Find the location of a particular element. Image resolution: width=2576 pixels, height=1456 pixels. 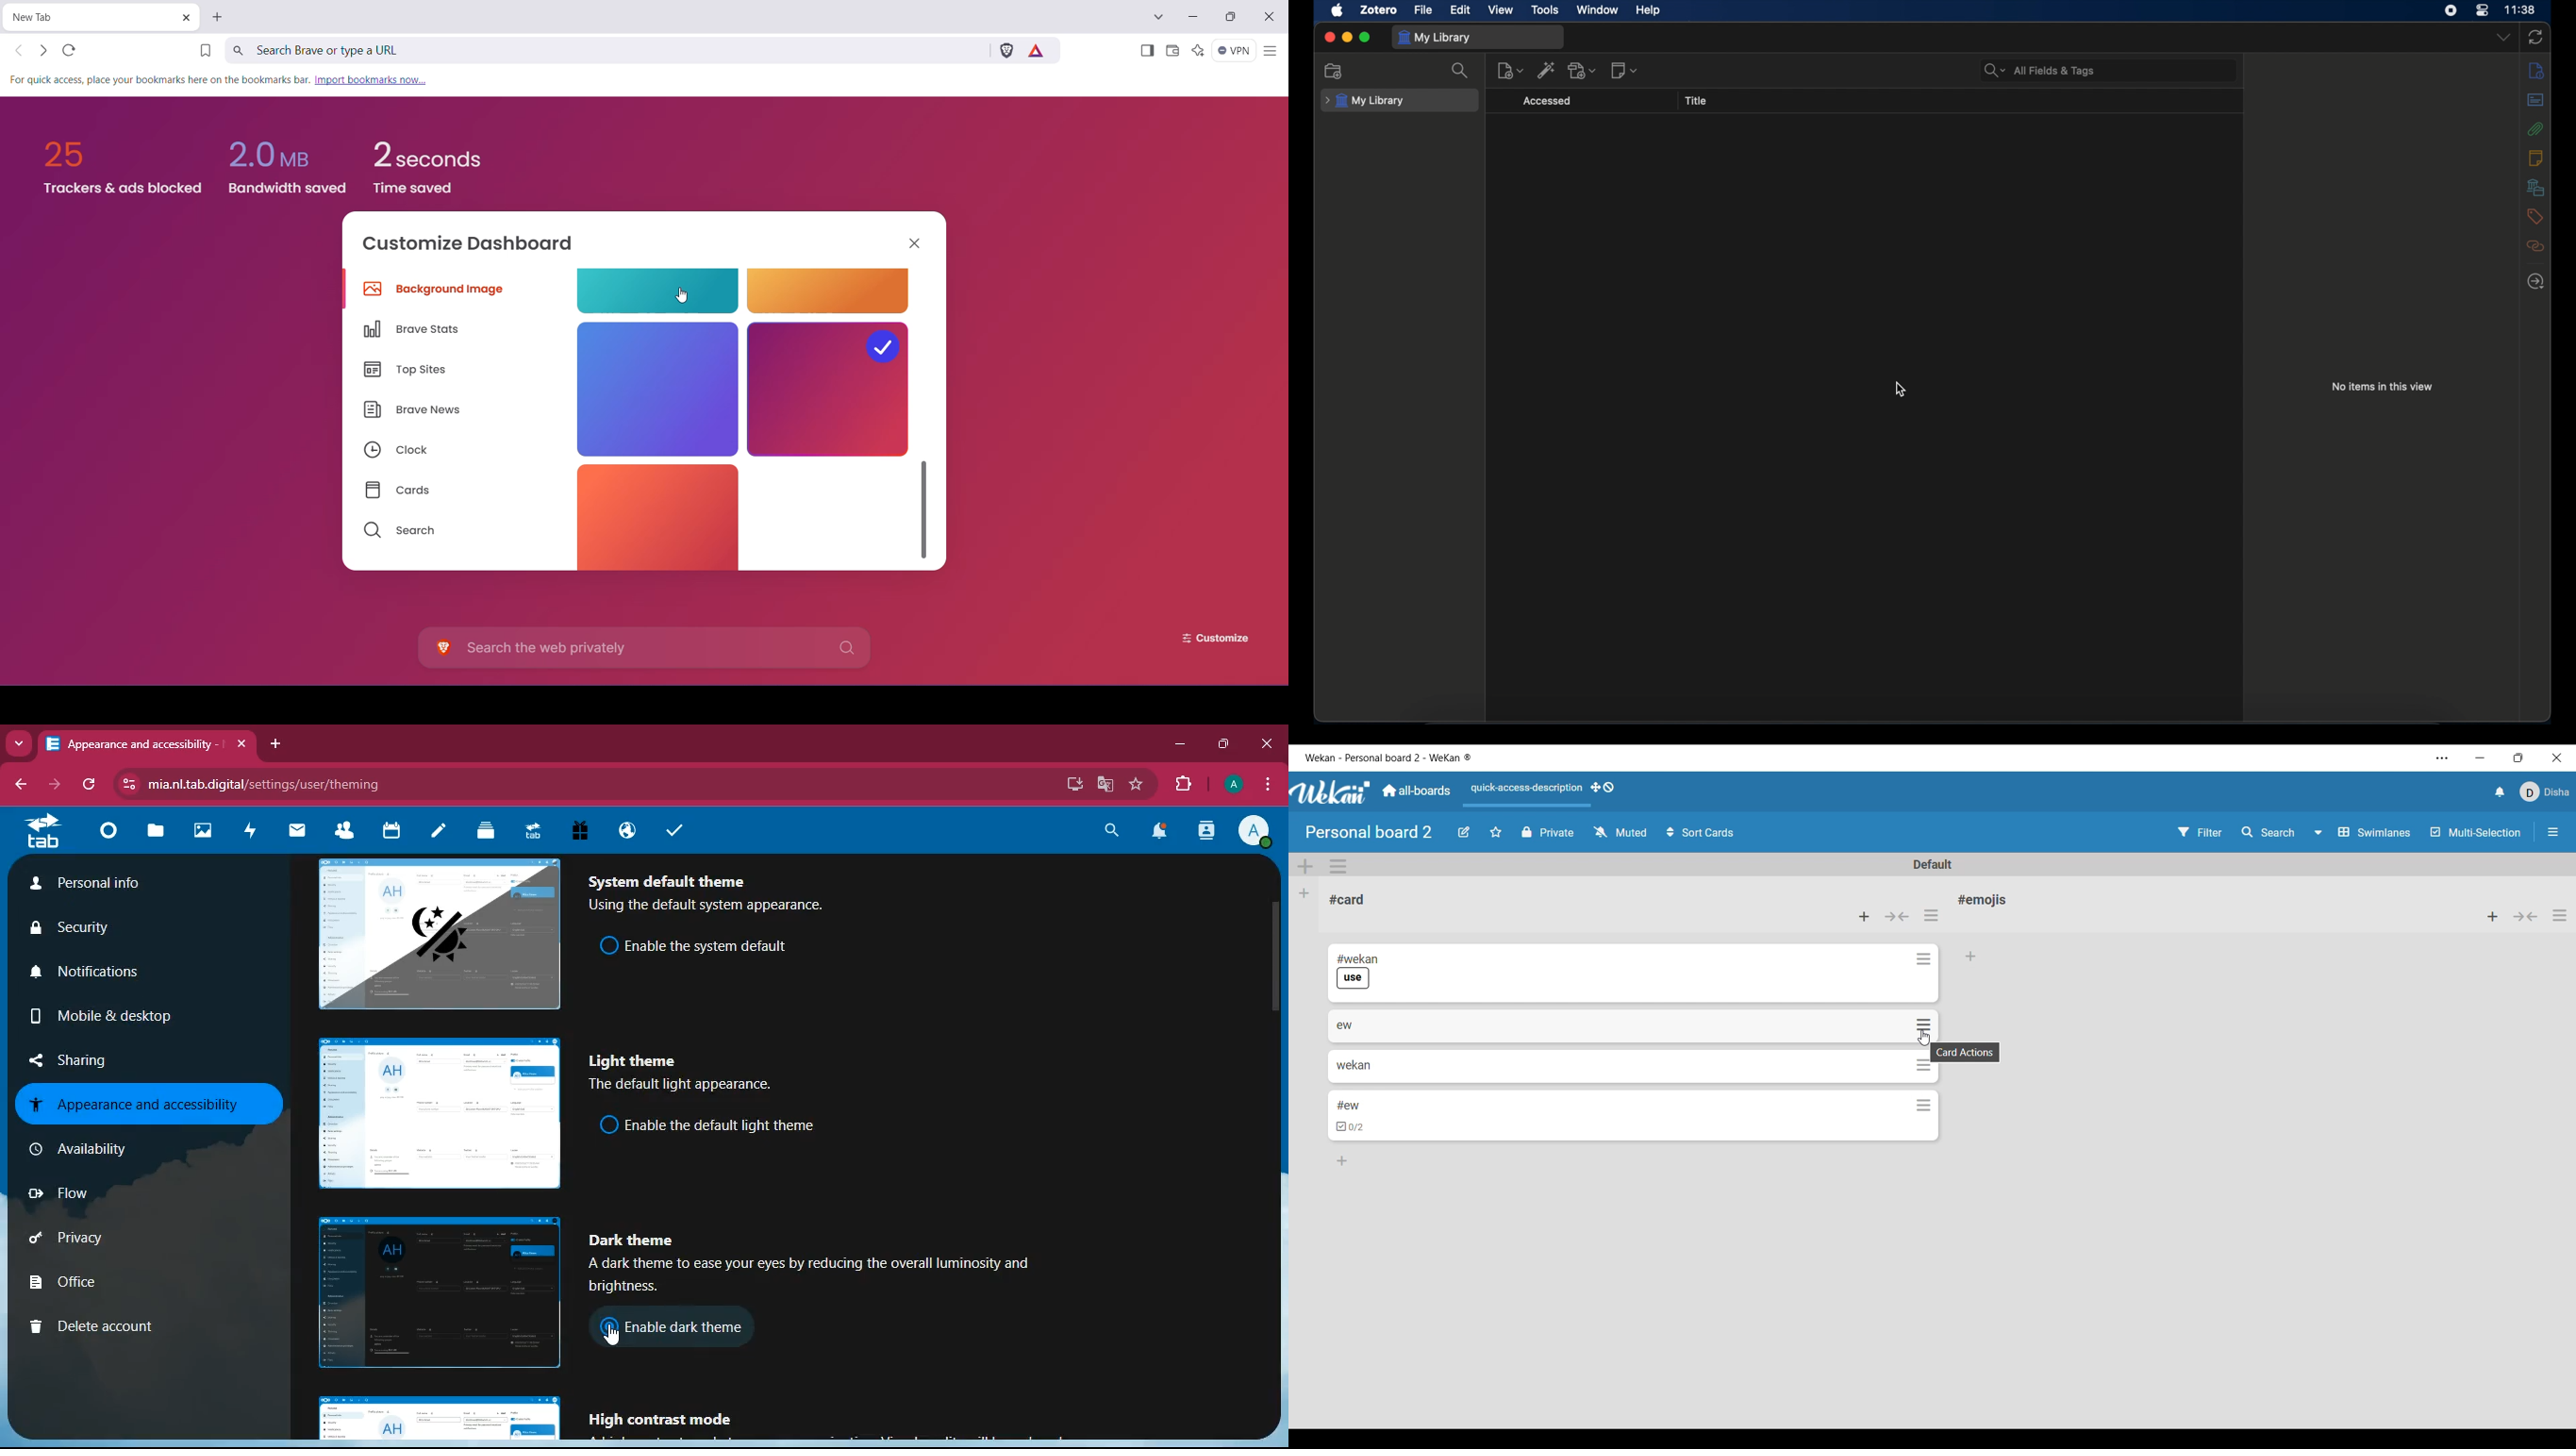

notes is located at coordinates (438, 832).